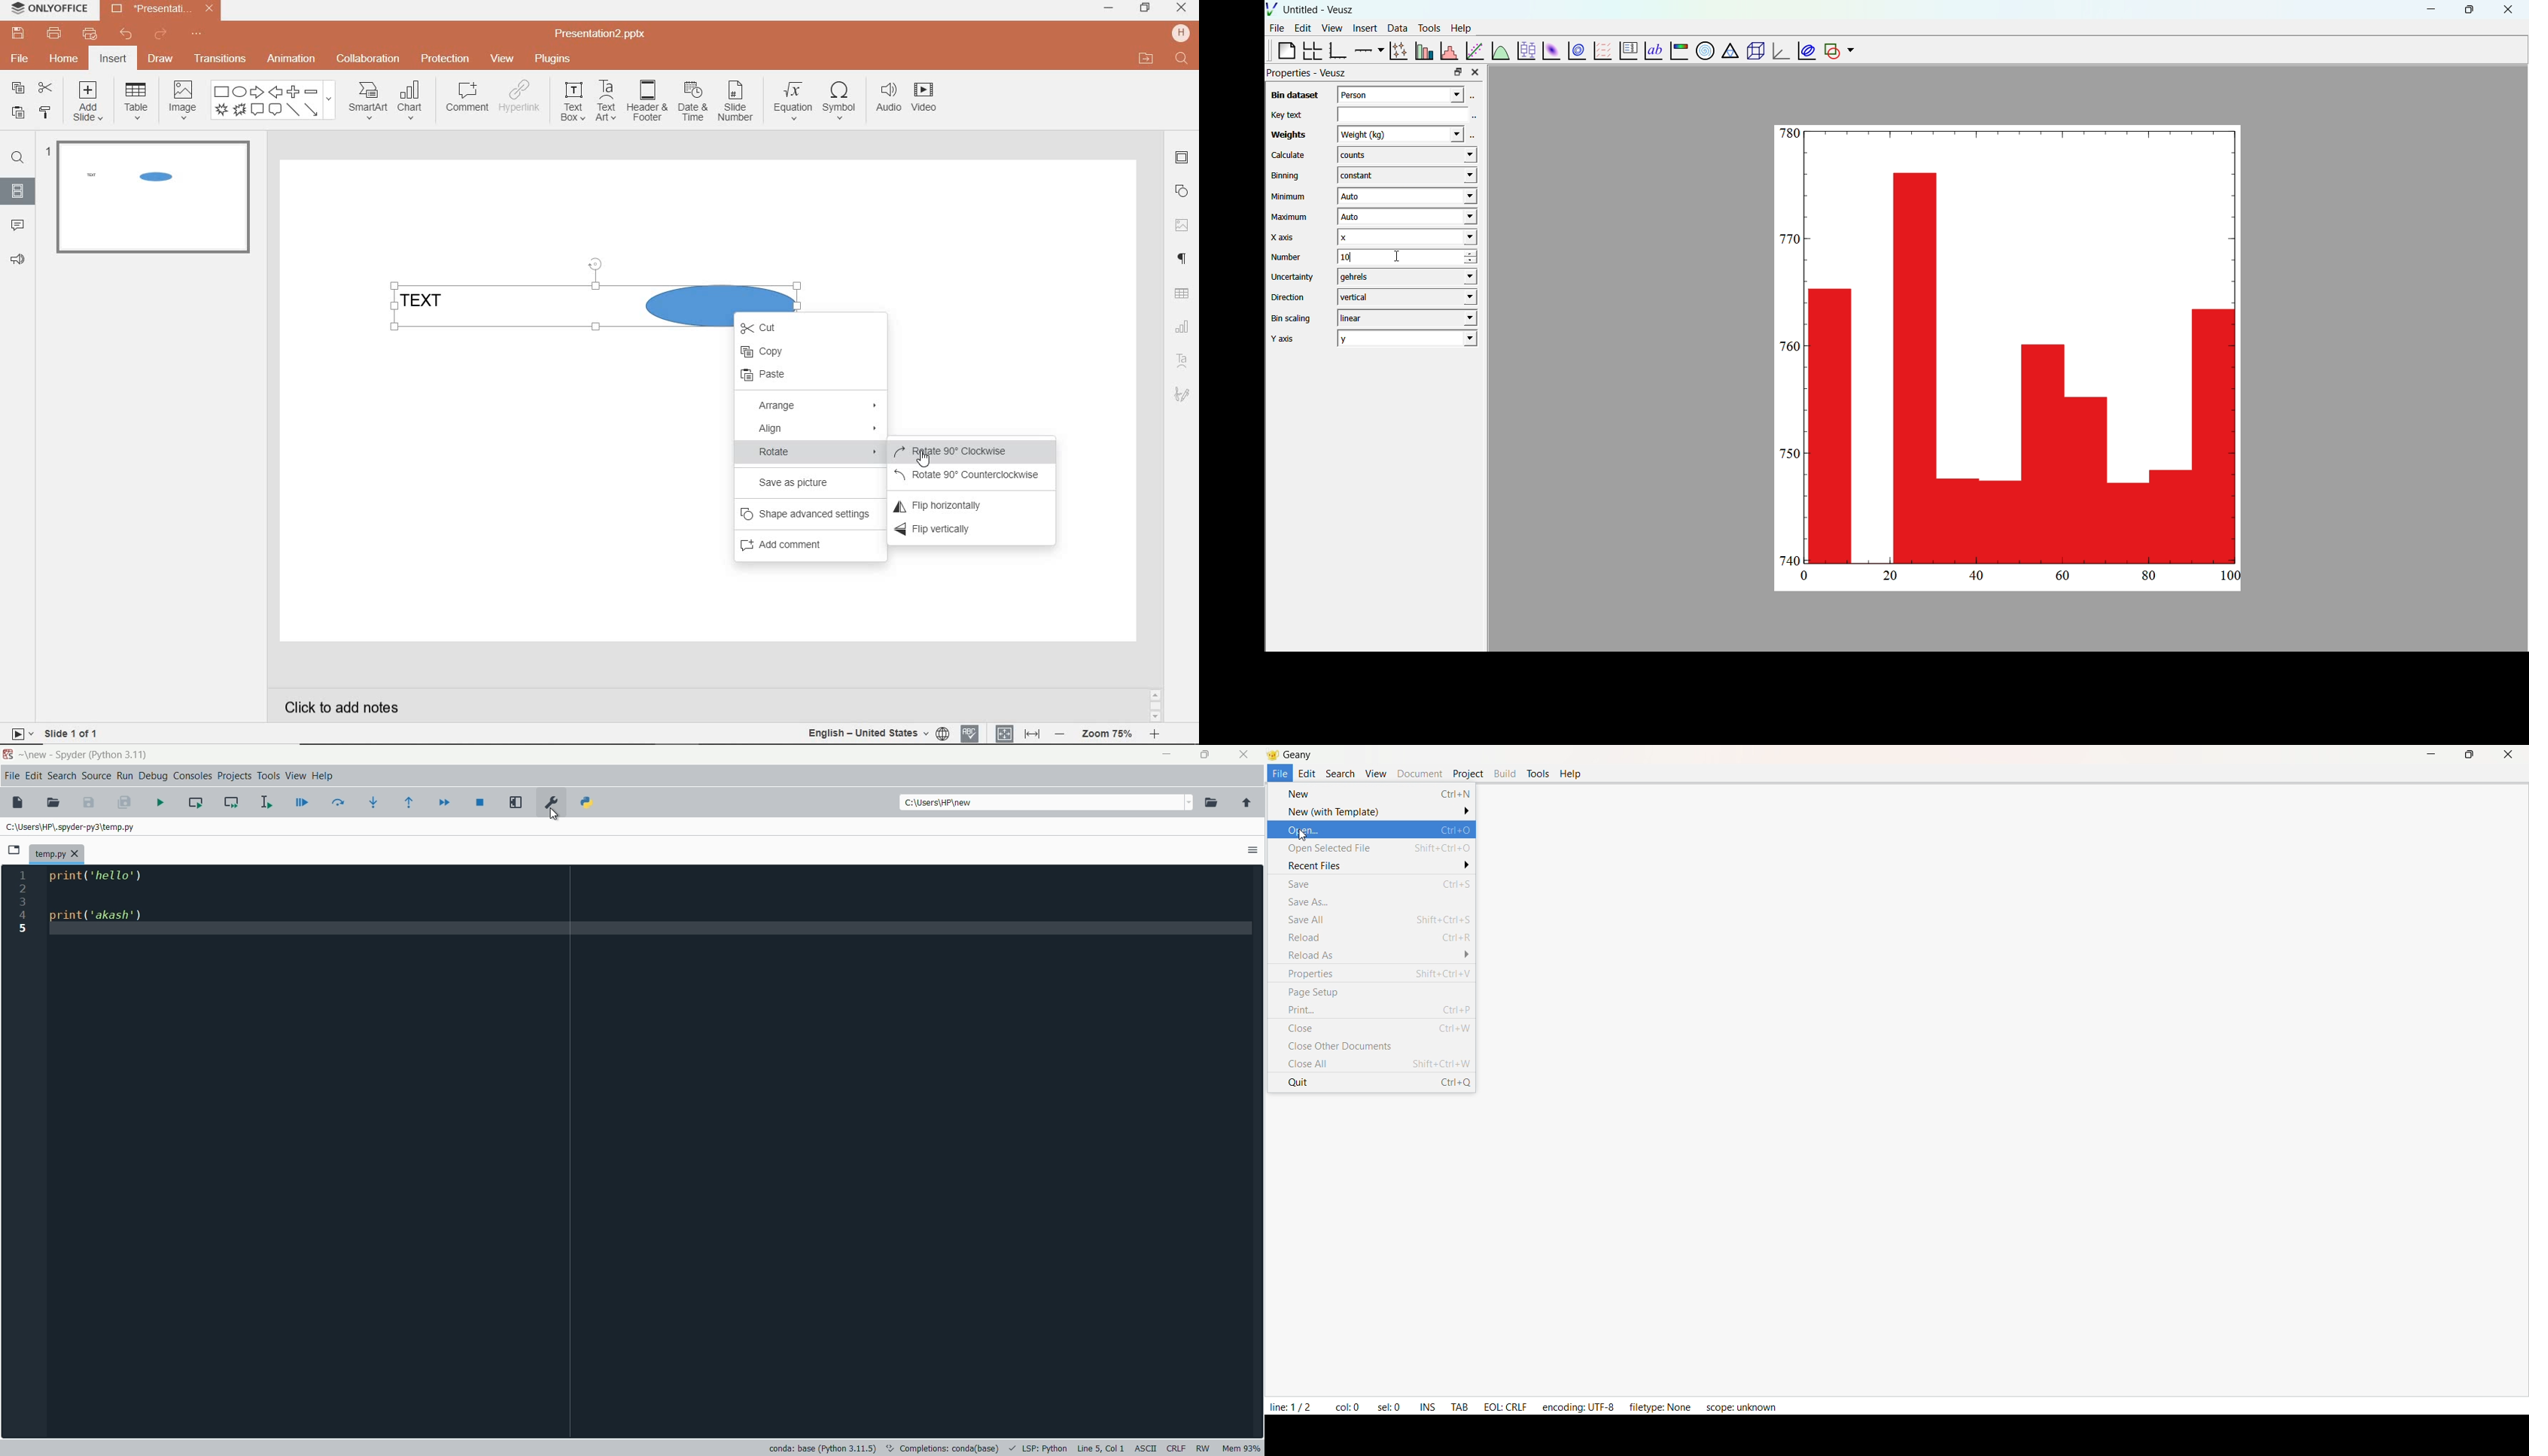 This screenshot has height=1456, width=2548. Describe the element at coordinates (18, 114) in the screenshot. I see `paste` at that location.